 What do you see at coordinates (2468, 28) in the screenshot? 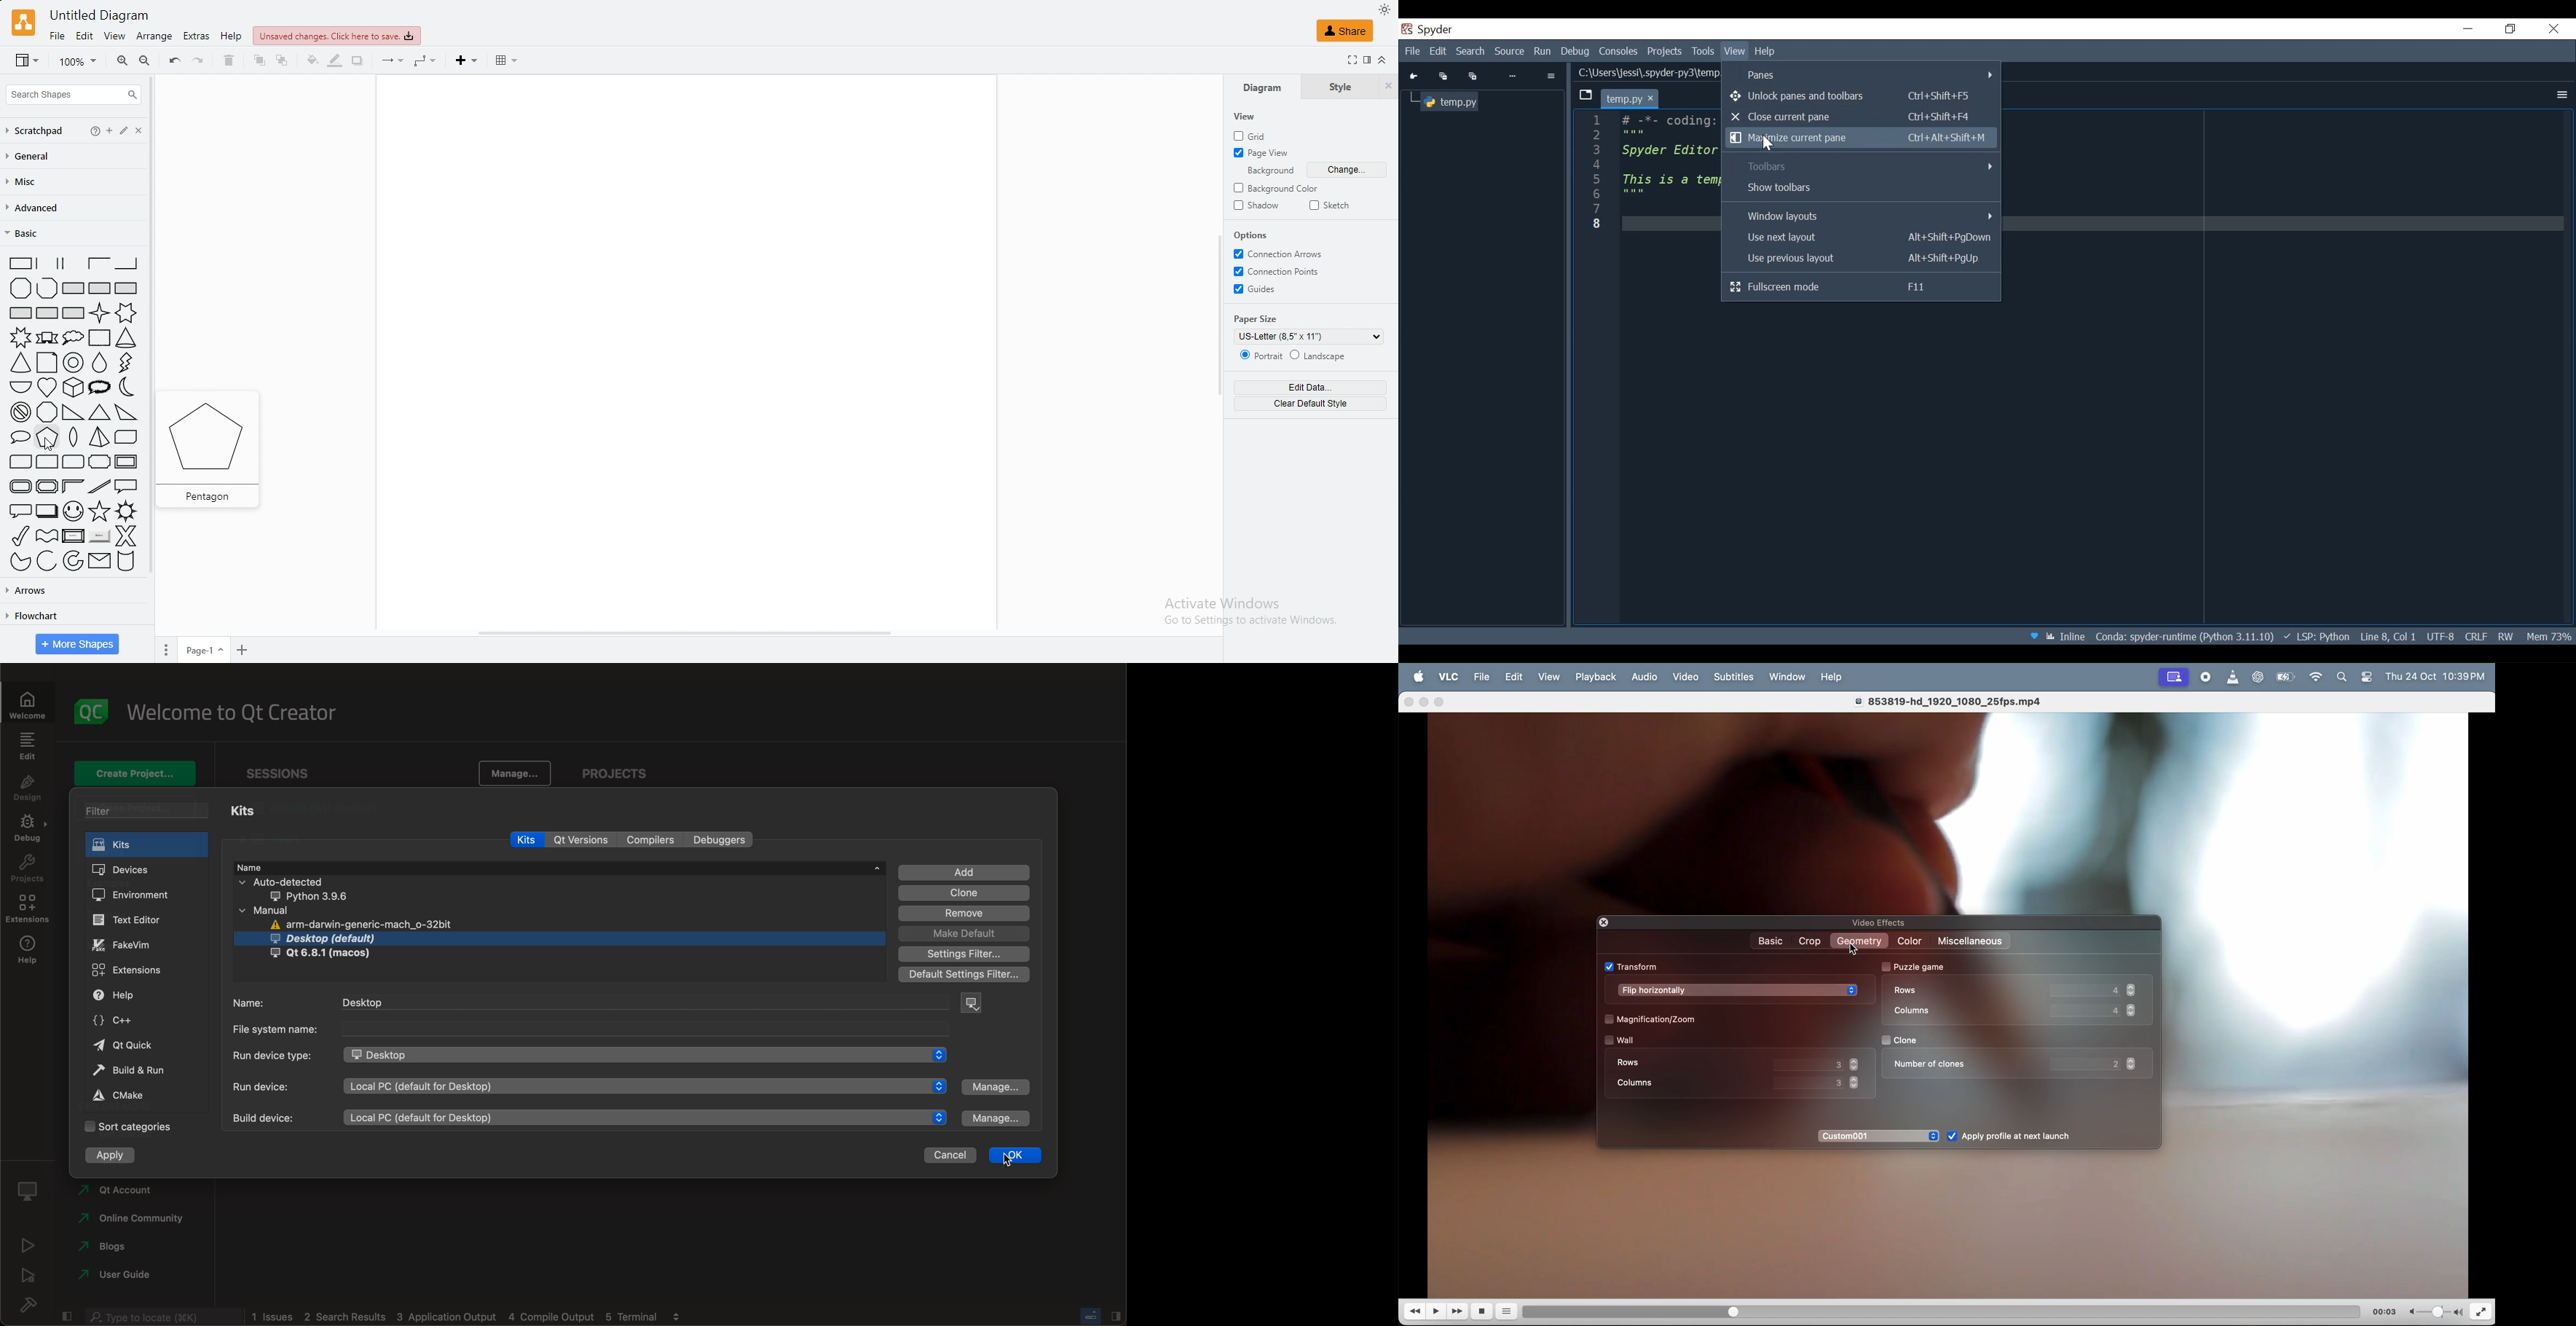
I see `Minimize` at bounding box center [2468, 28].